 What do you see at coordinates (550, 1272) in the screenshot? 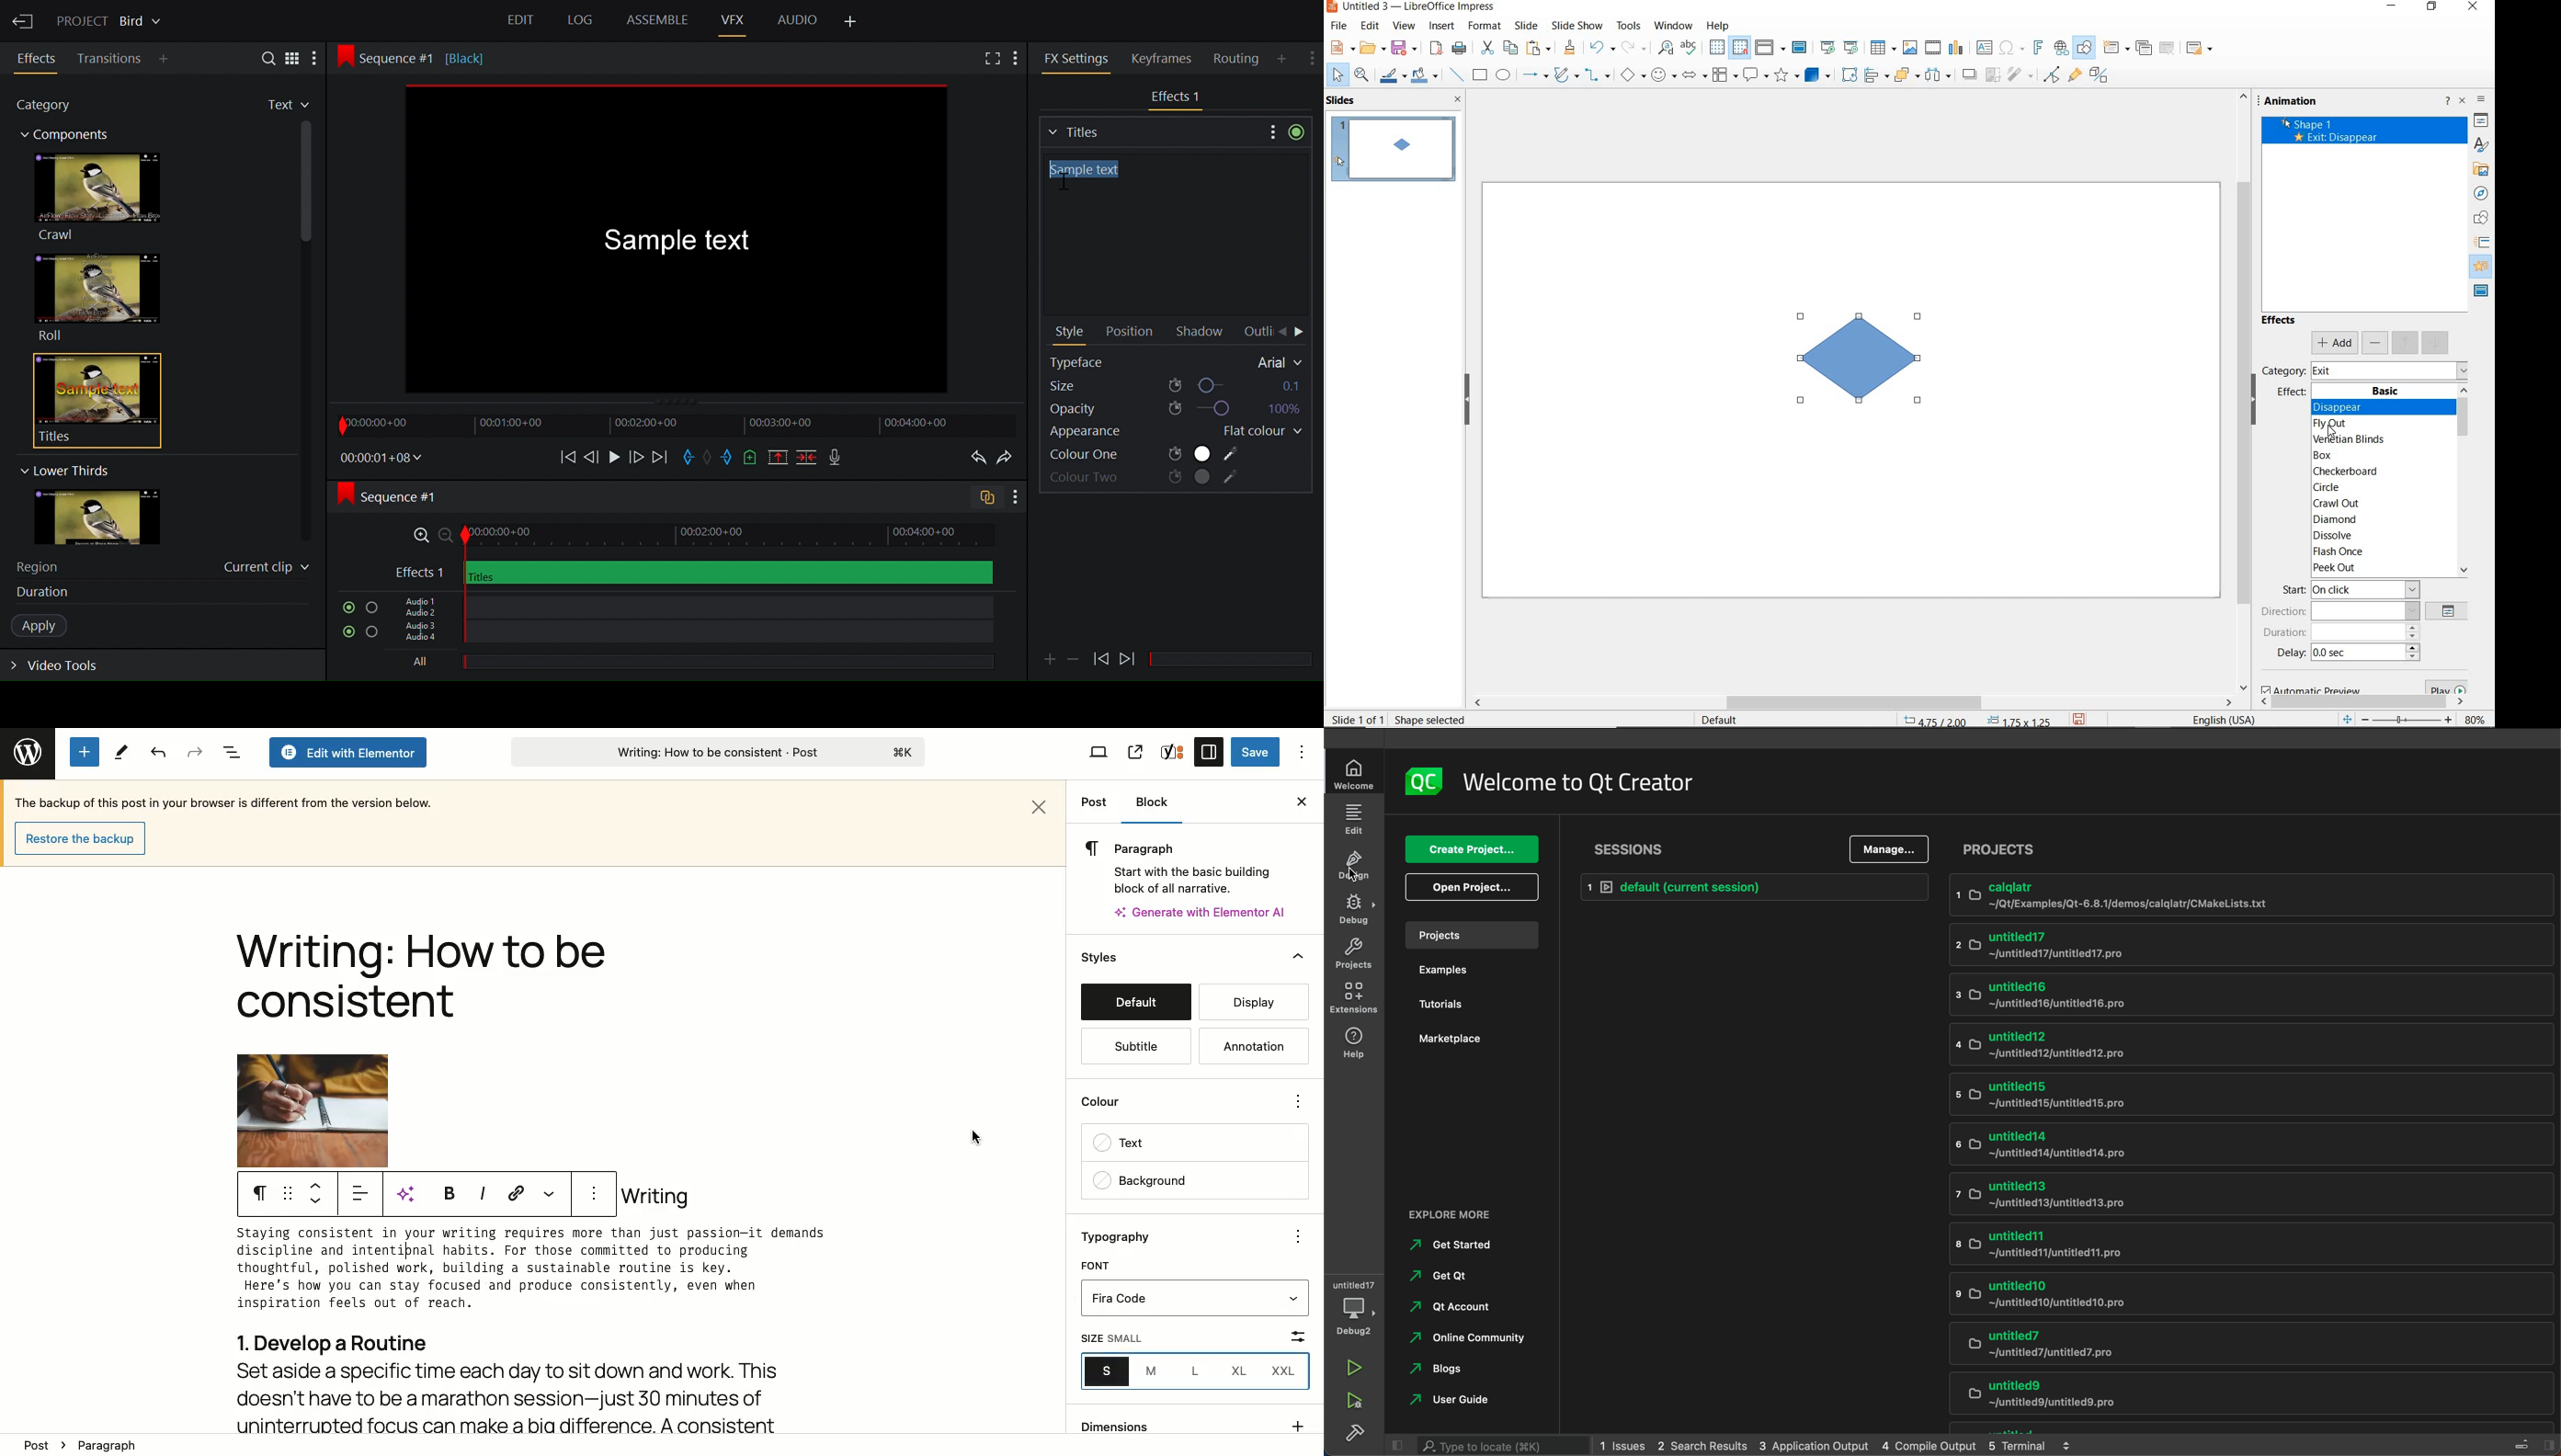
I see `Body in size: small` at bounding box center [550, 1272].